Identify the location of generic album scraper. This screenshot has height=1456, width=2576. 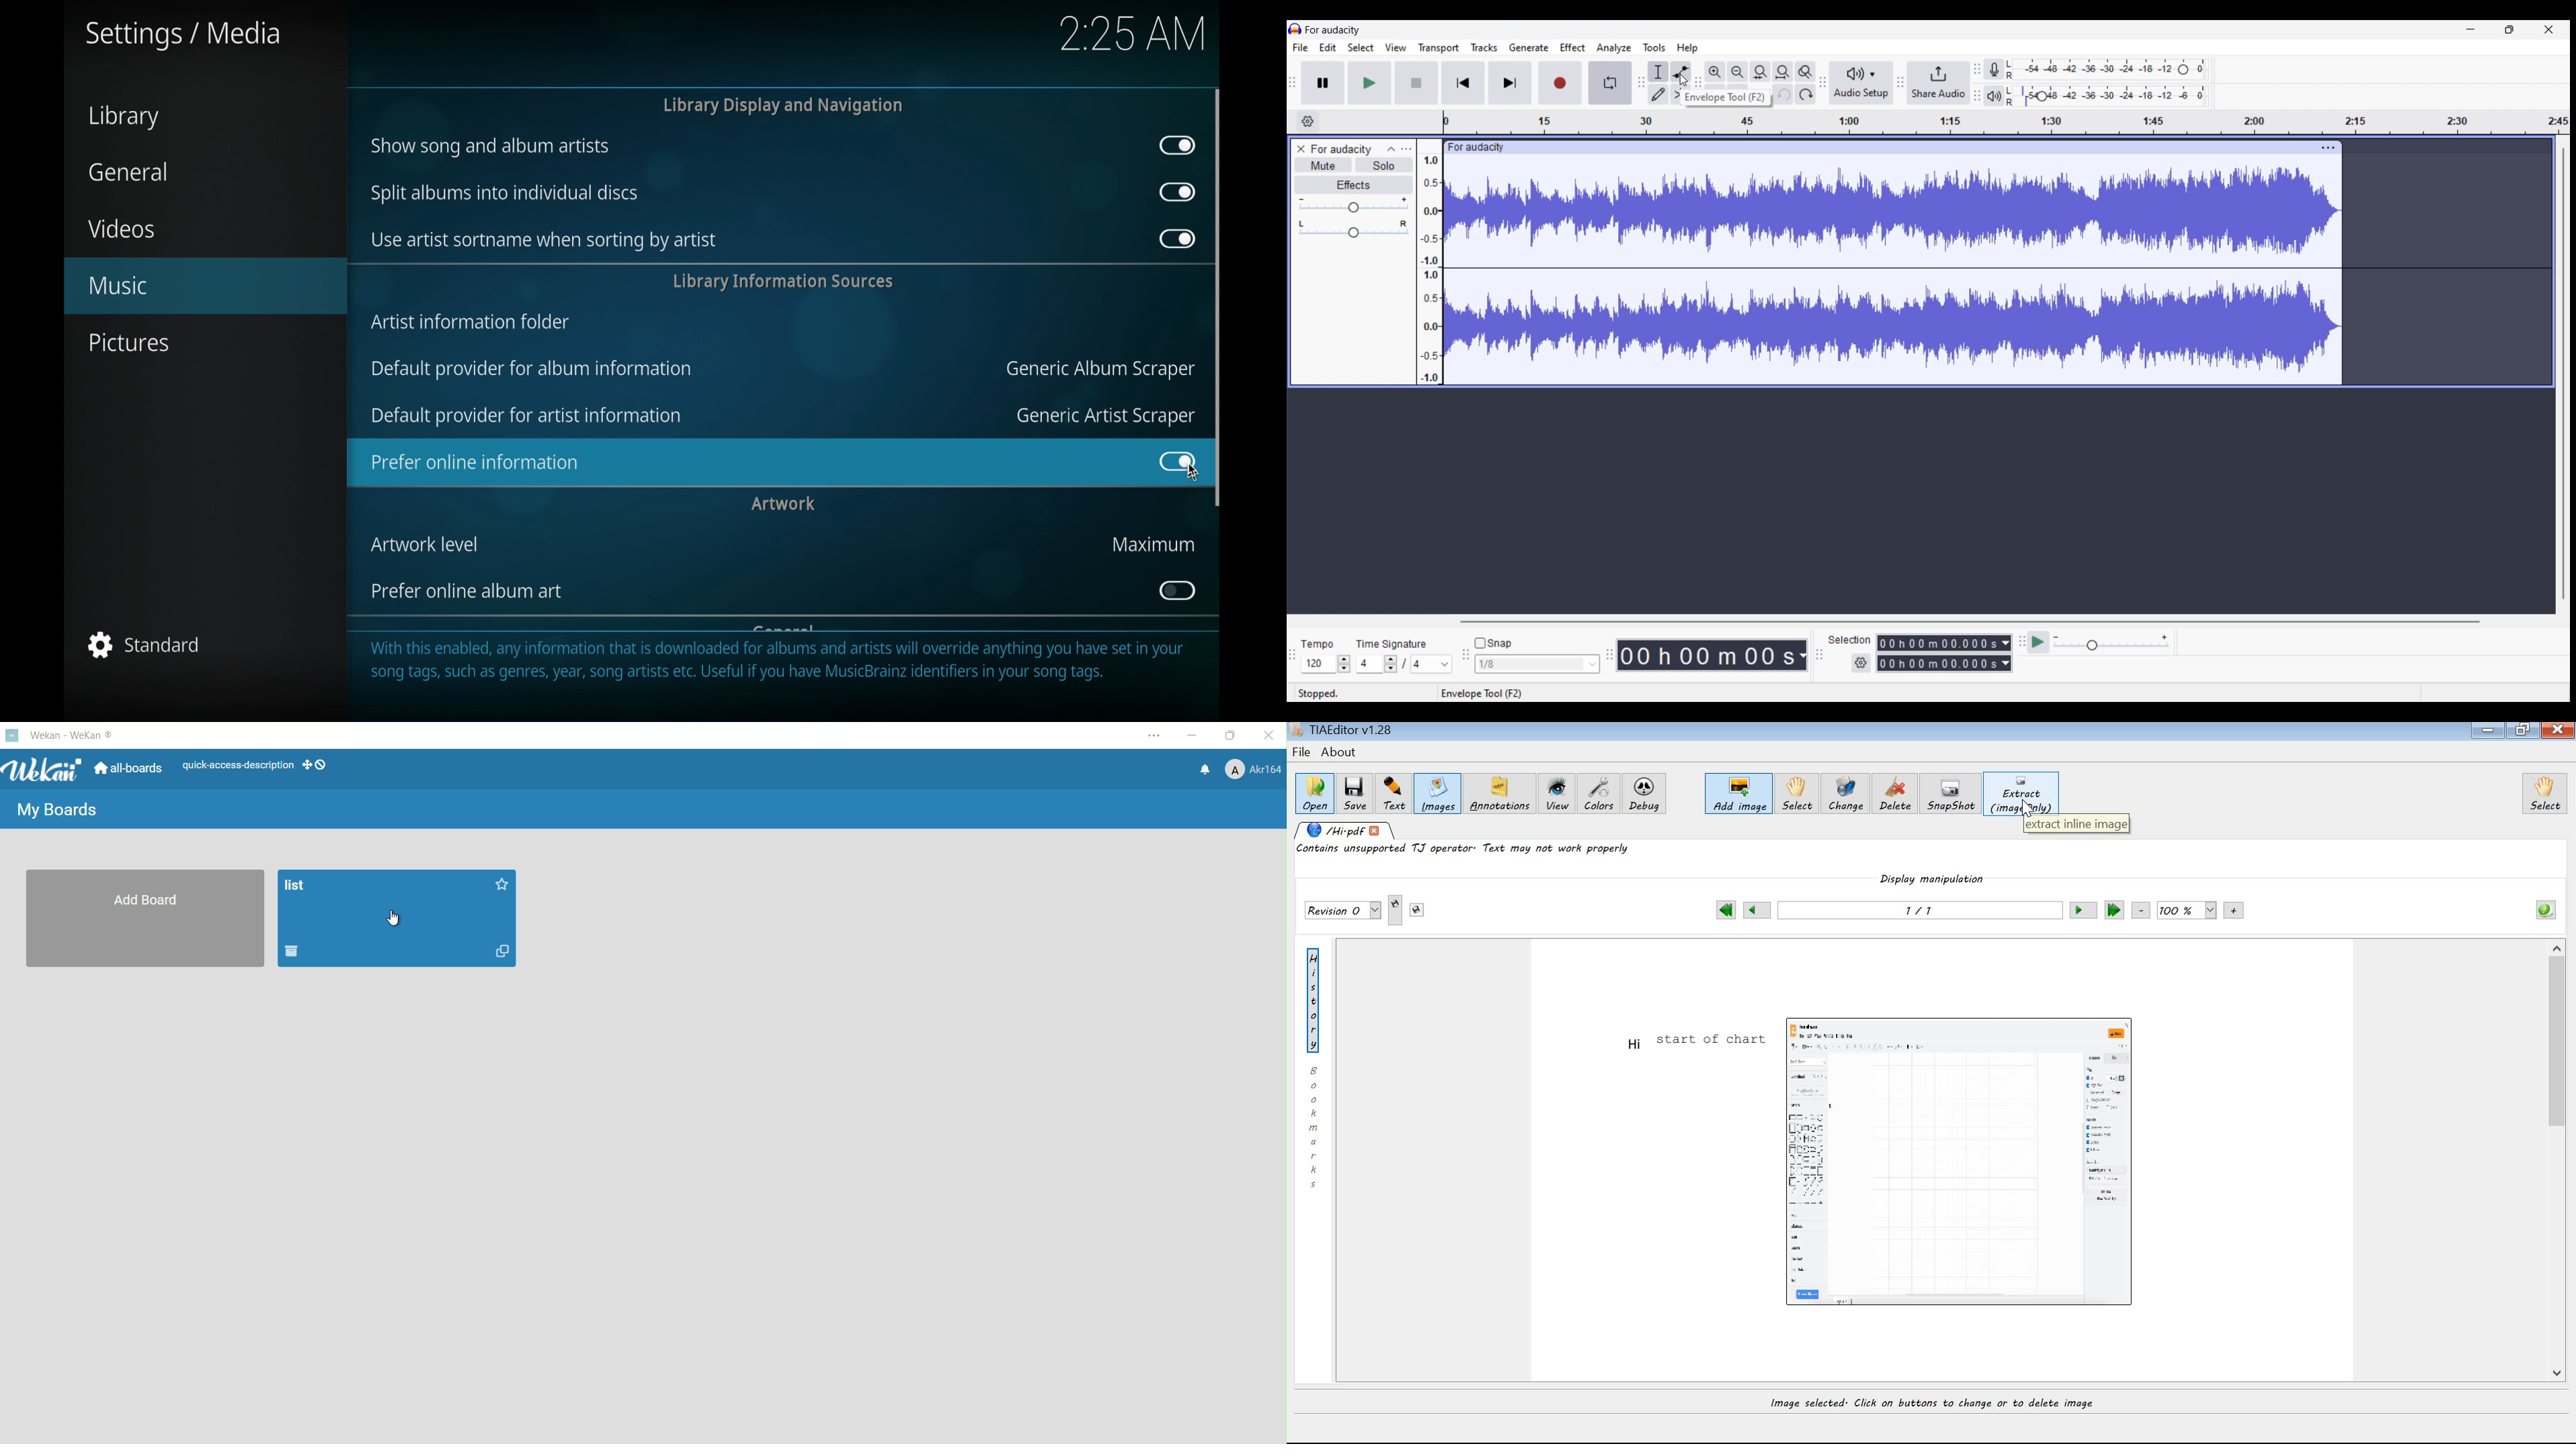
(1099, 370).